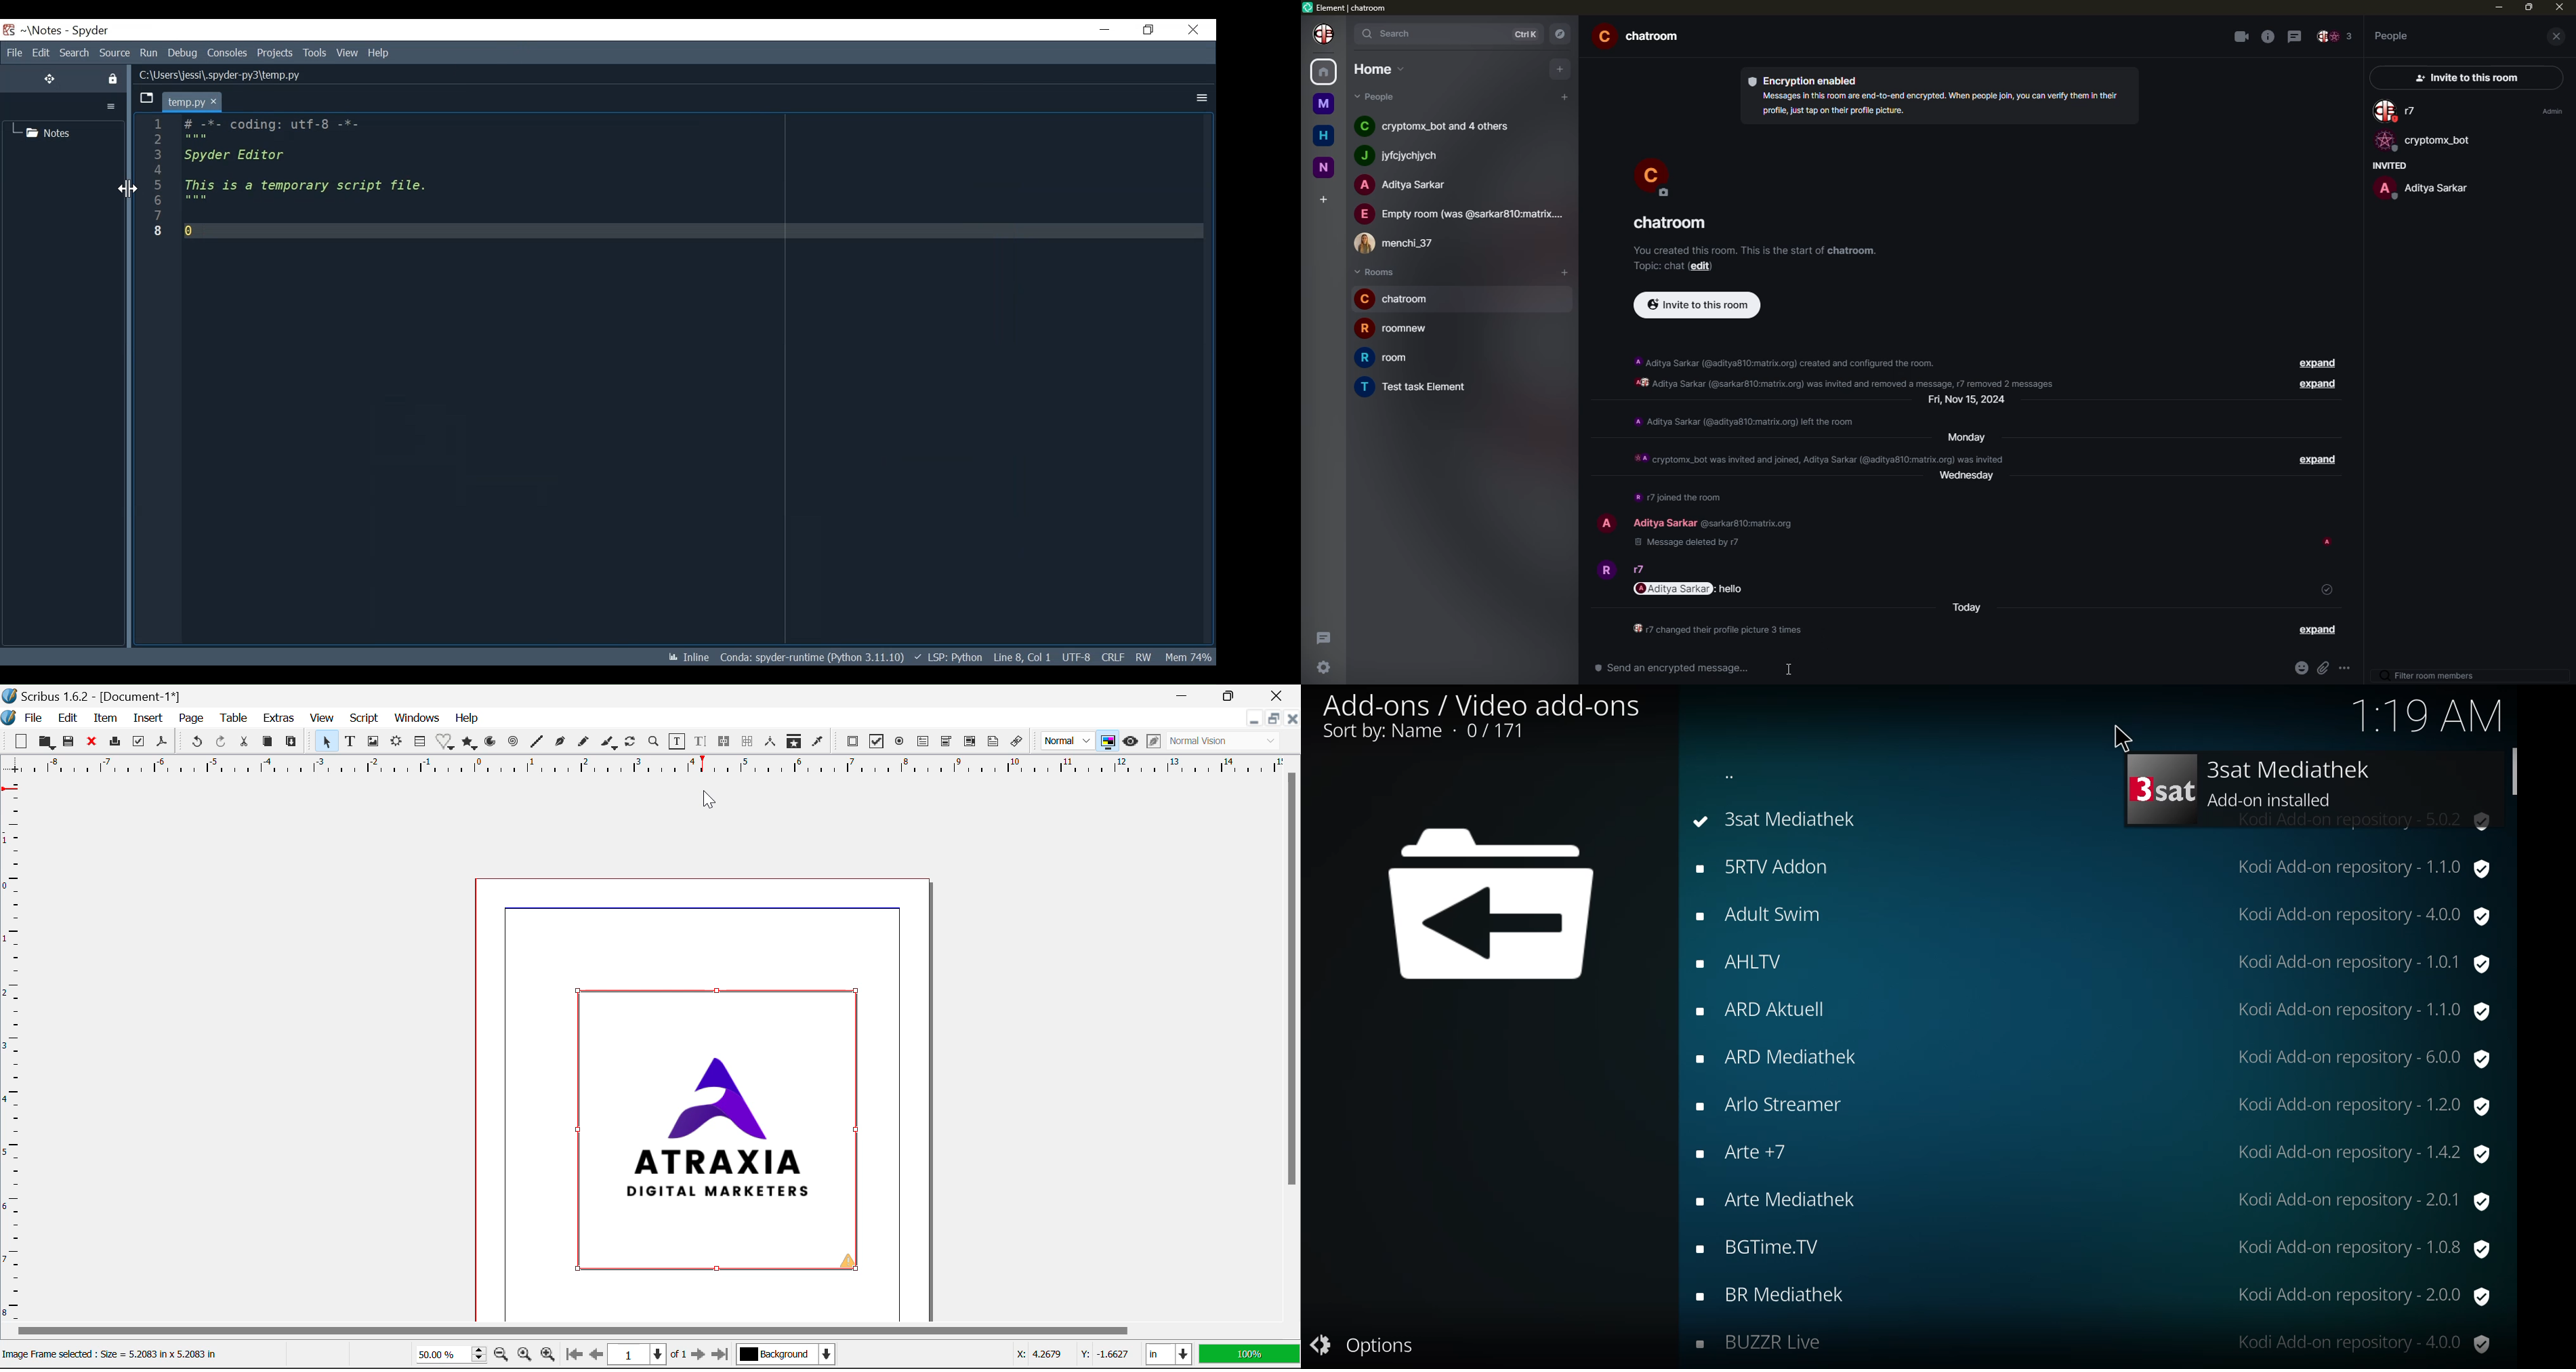 The image size is (2576, 1372). Describe the element at coordinates (1776, 1015) in the screenshot. I see `add-ons` at that location.